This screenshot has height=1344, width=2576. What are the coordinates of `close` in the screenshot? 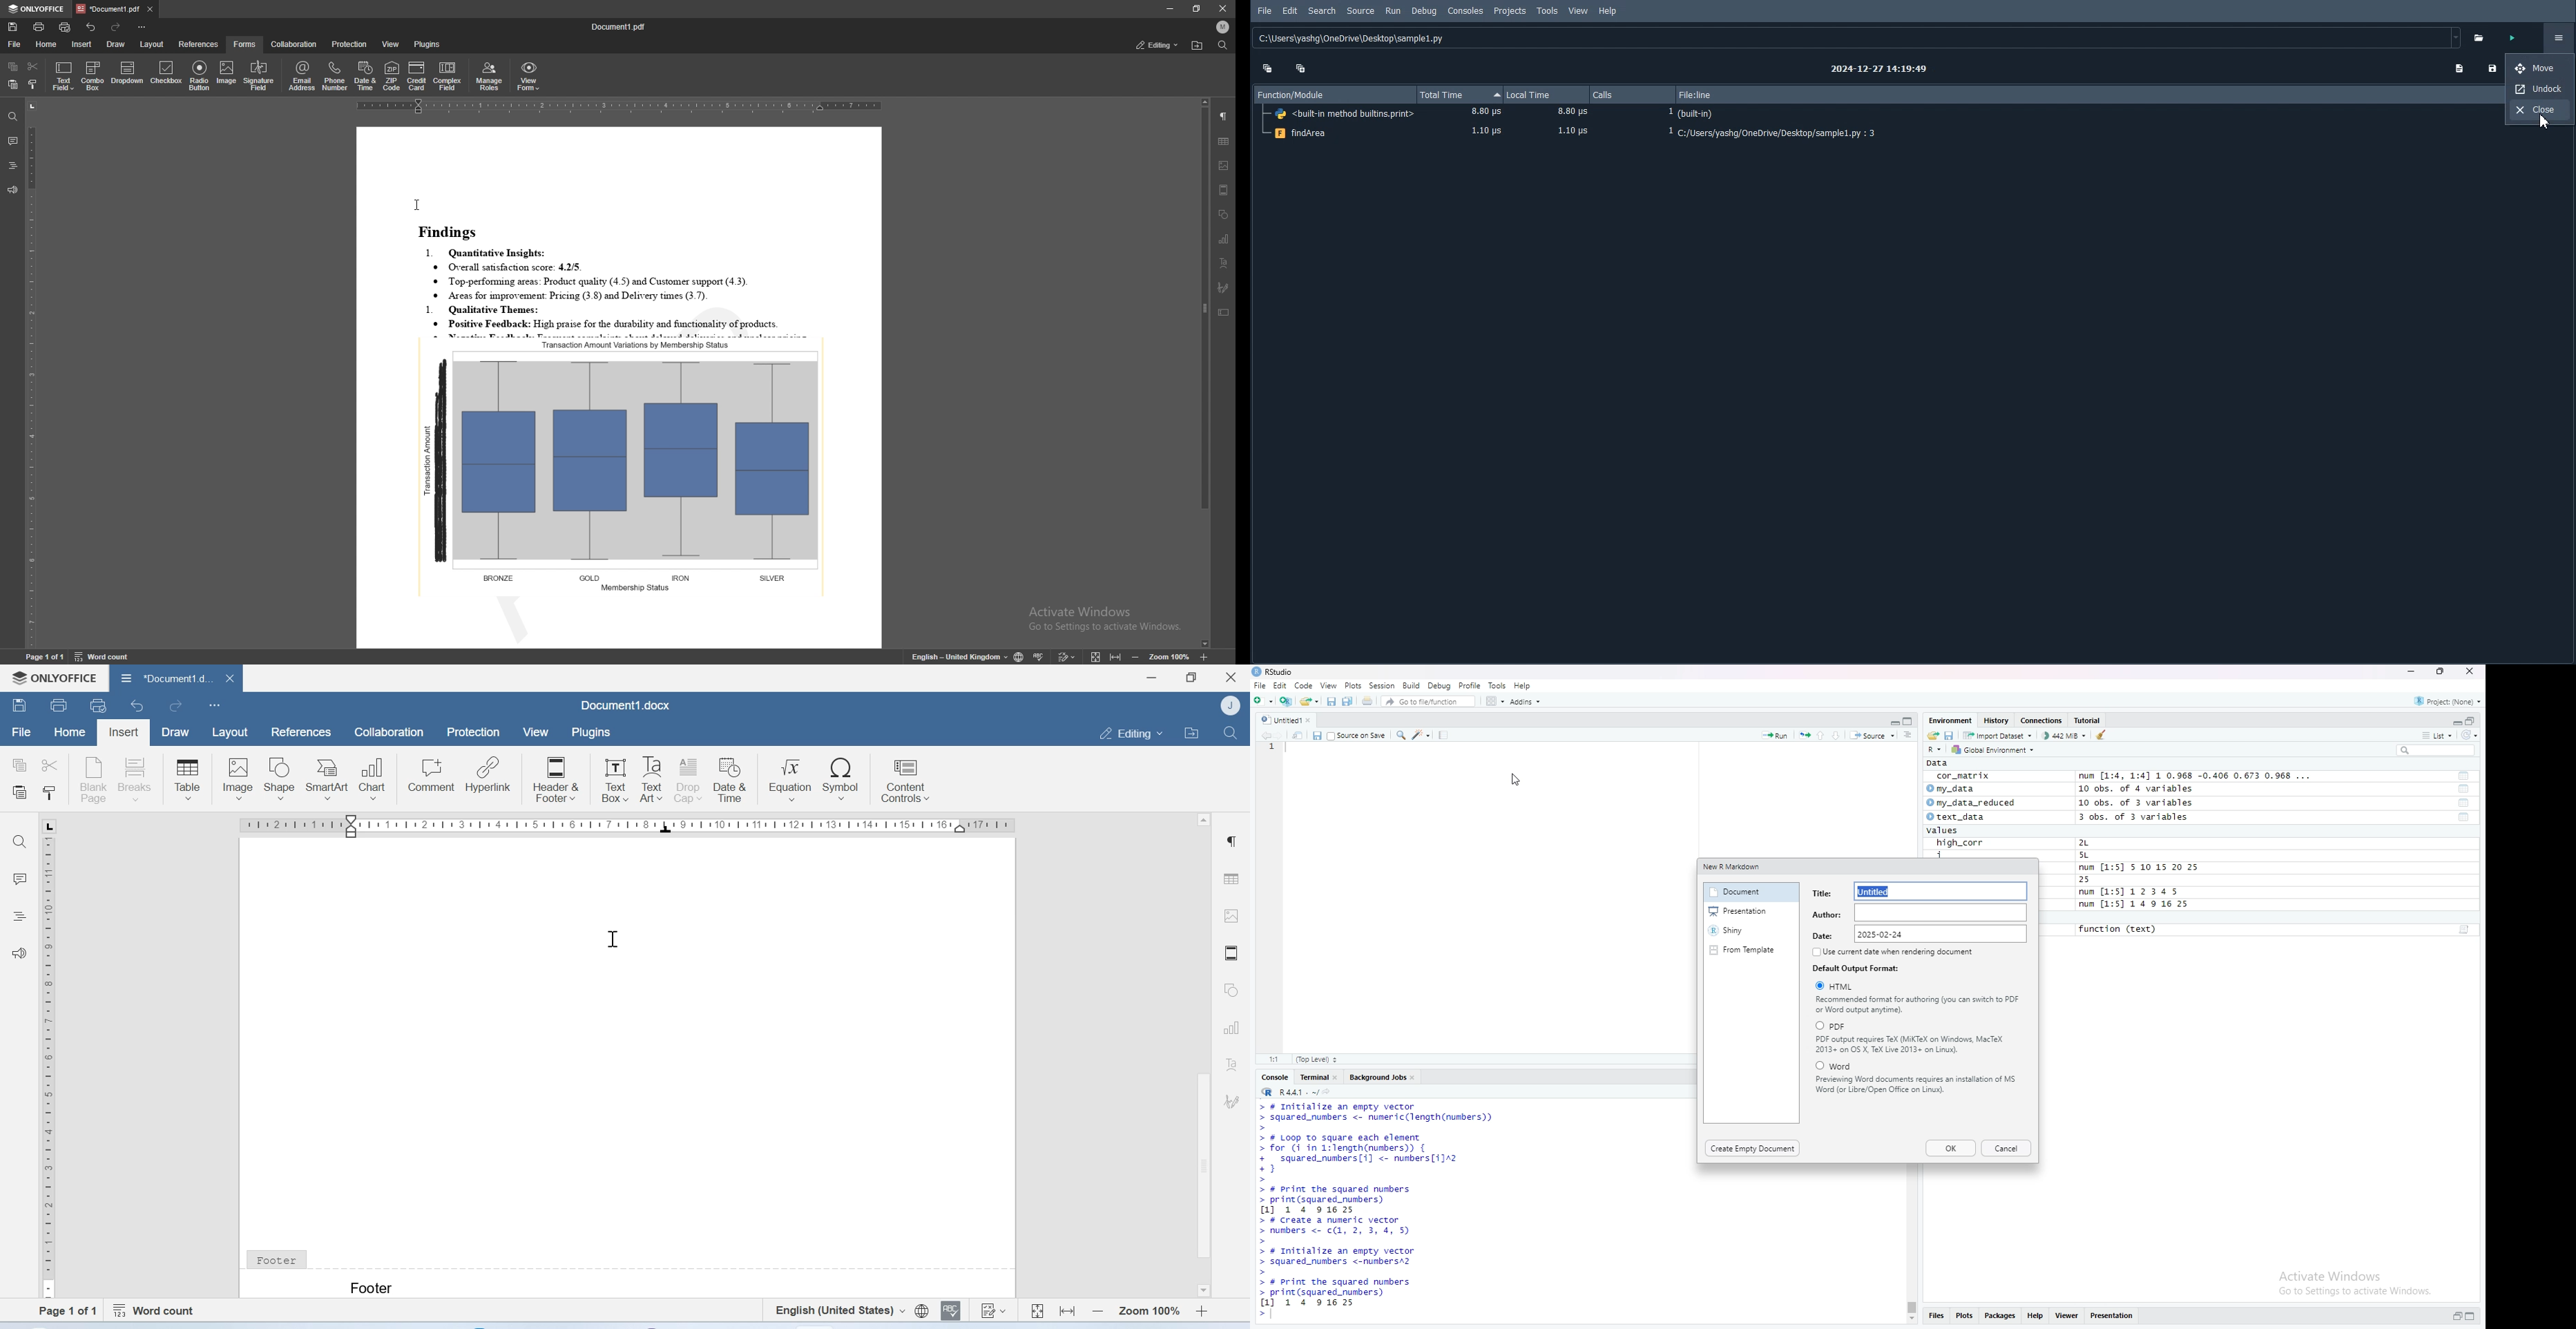 It's located at (1415, 1077).